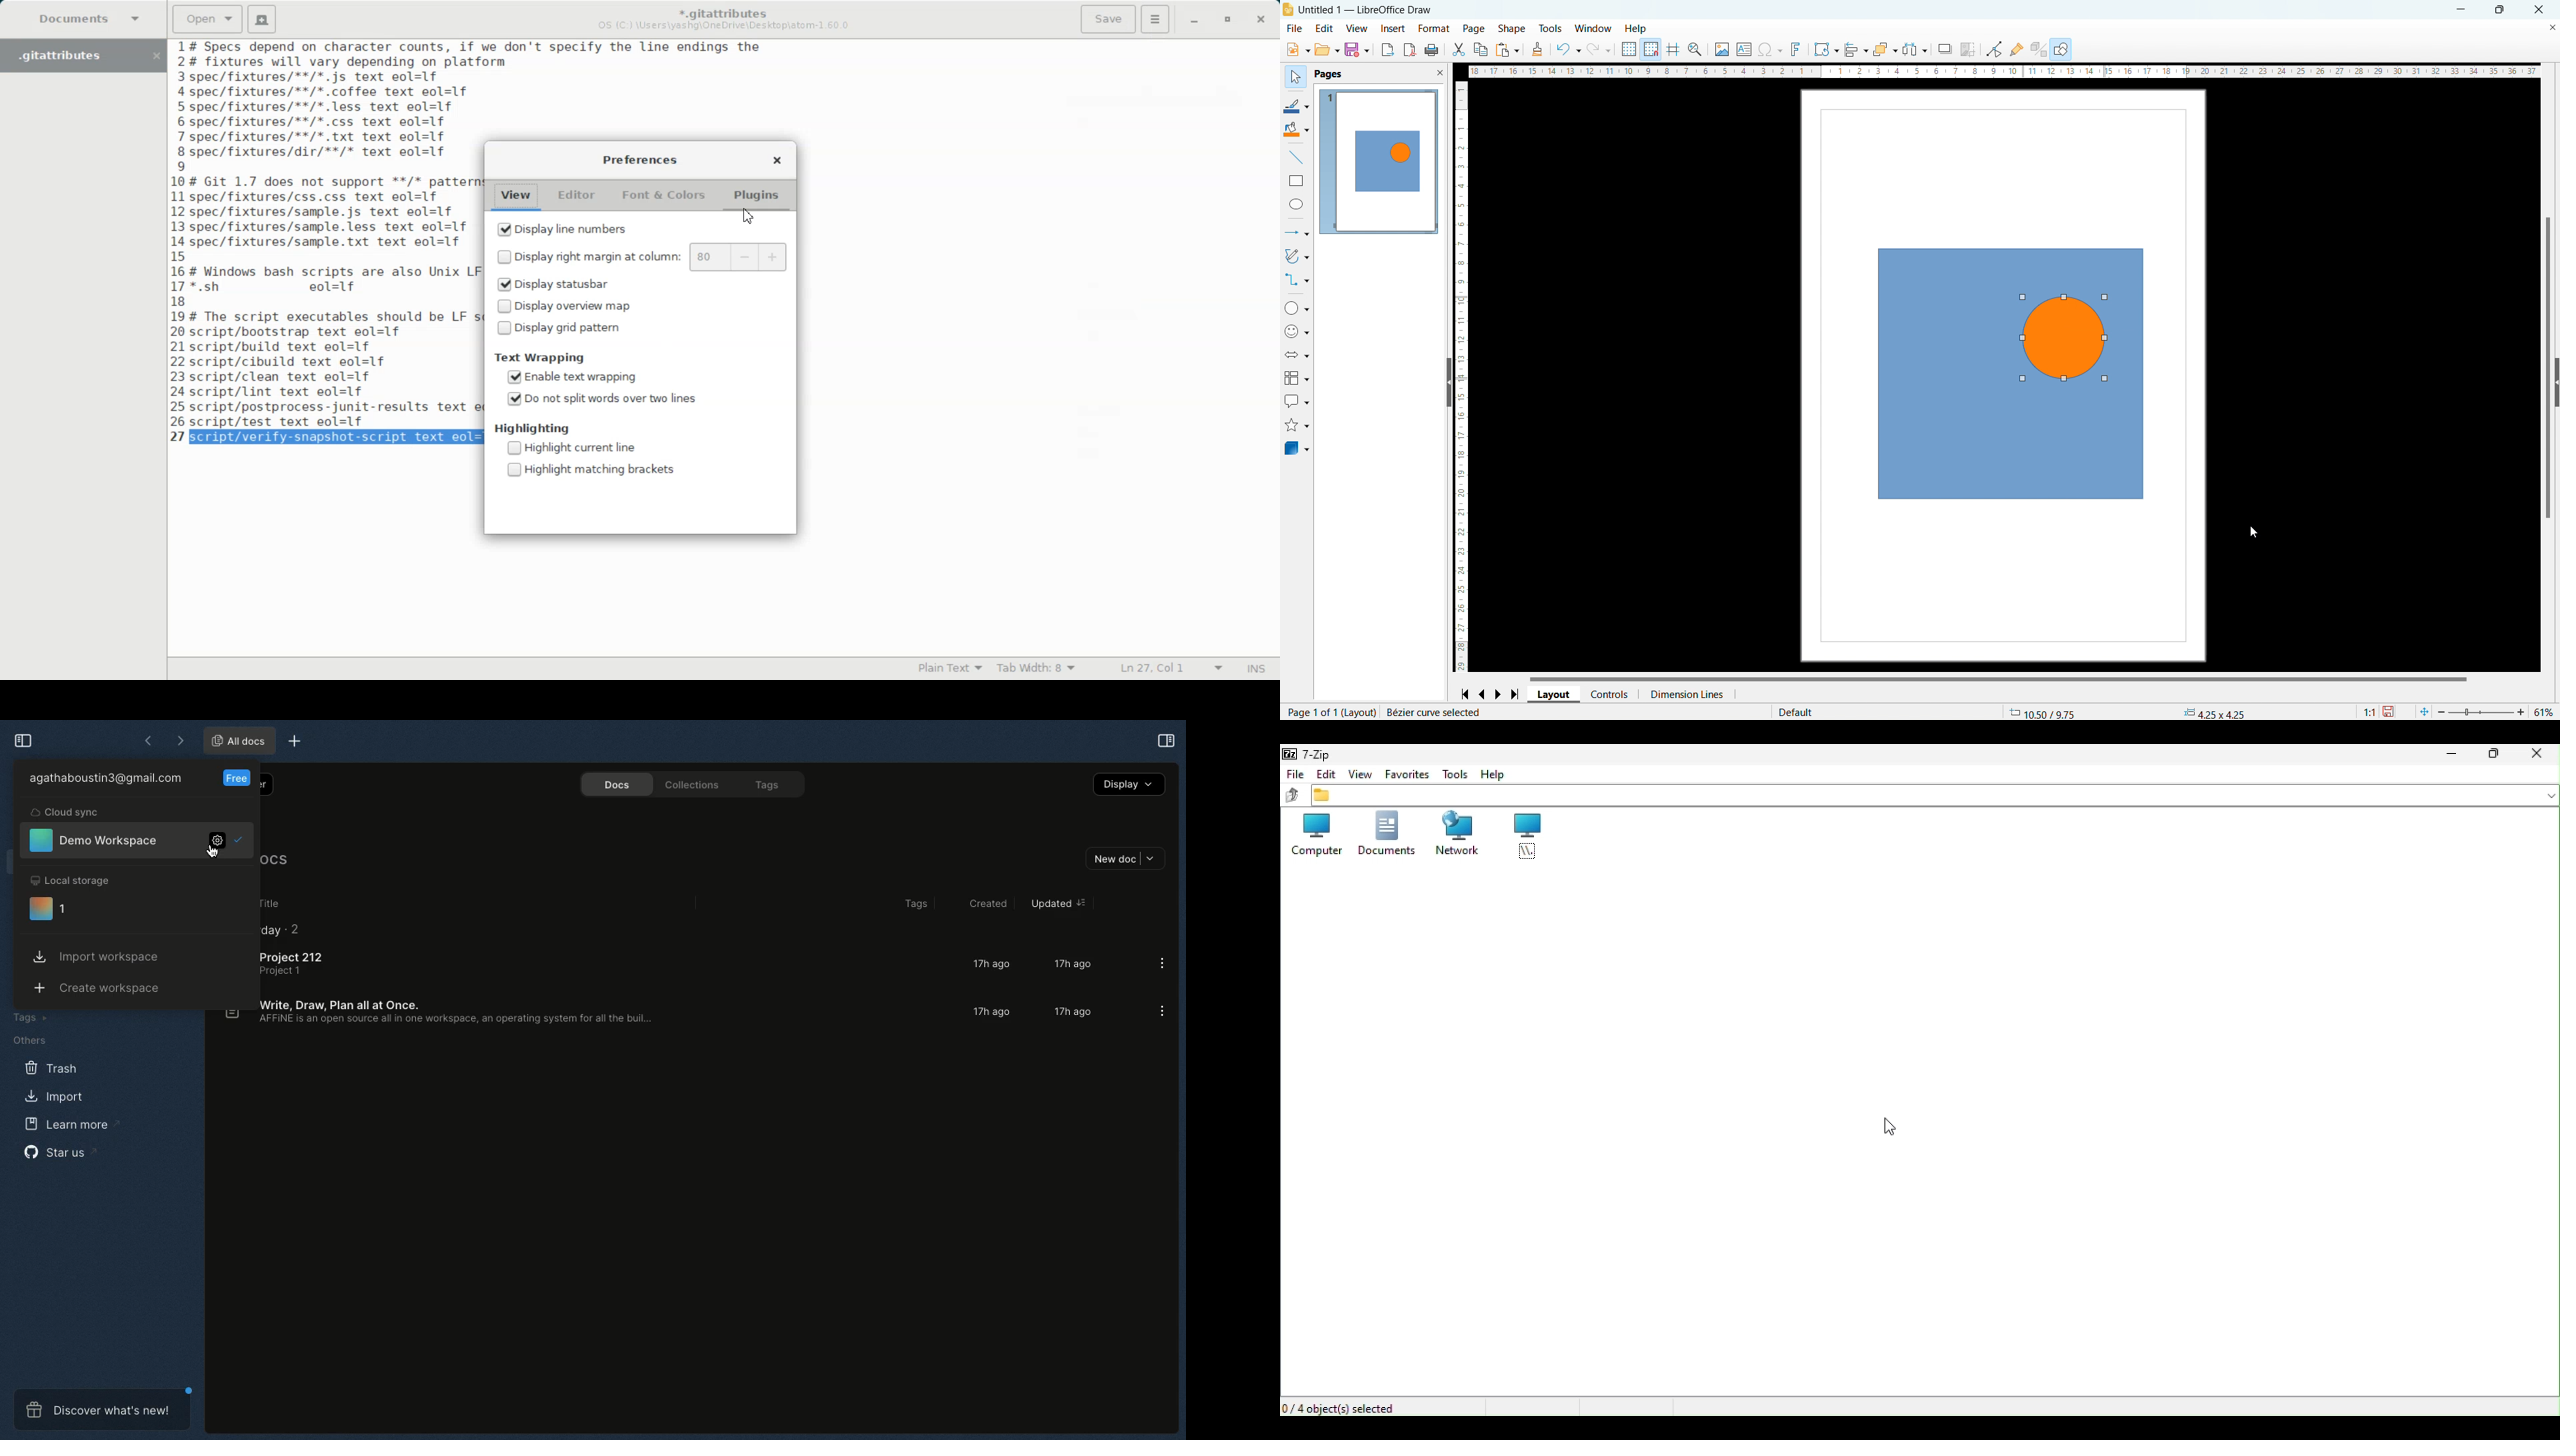  Describe the element at coordinates (1495, 773) in the screenshot. I see `Help` at that location.